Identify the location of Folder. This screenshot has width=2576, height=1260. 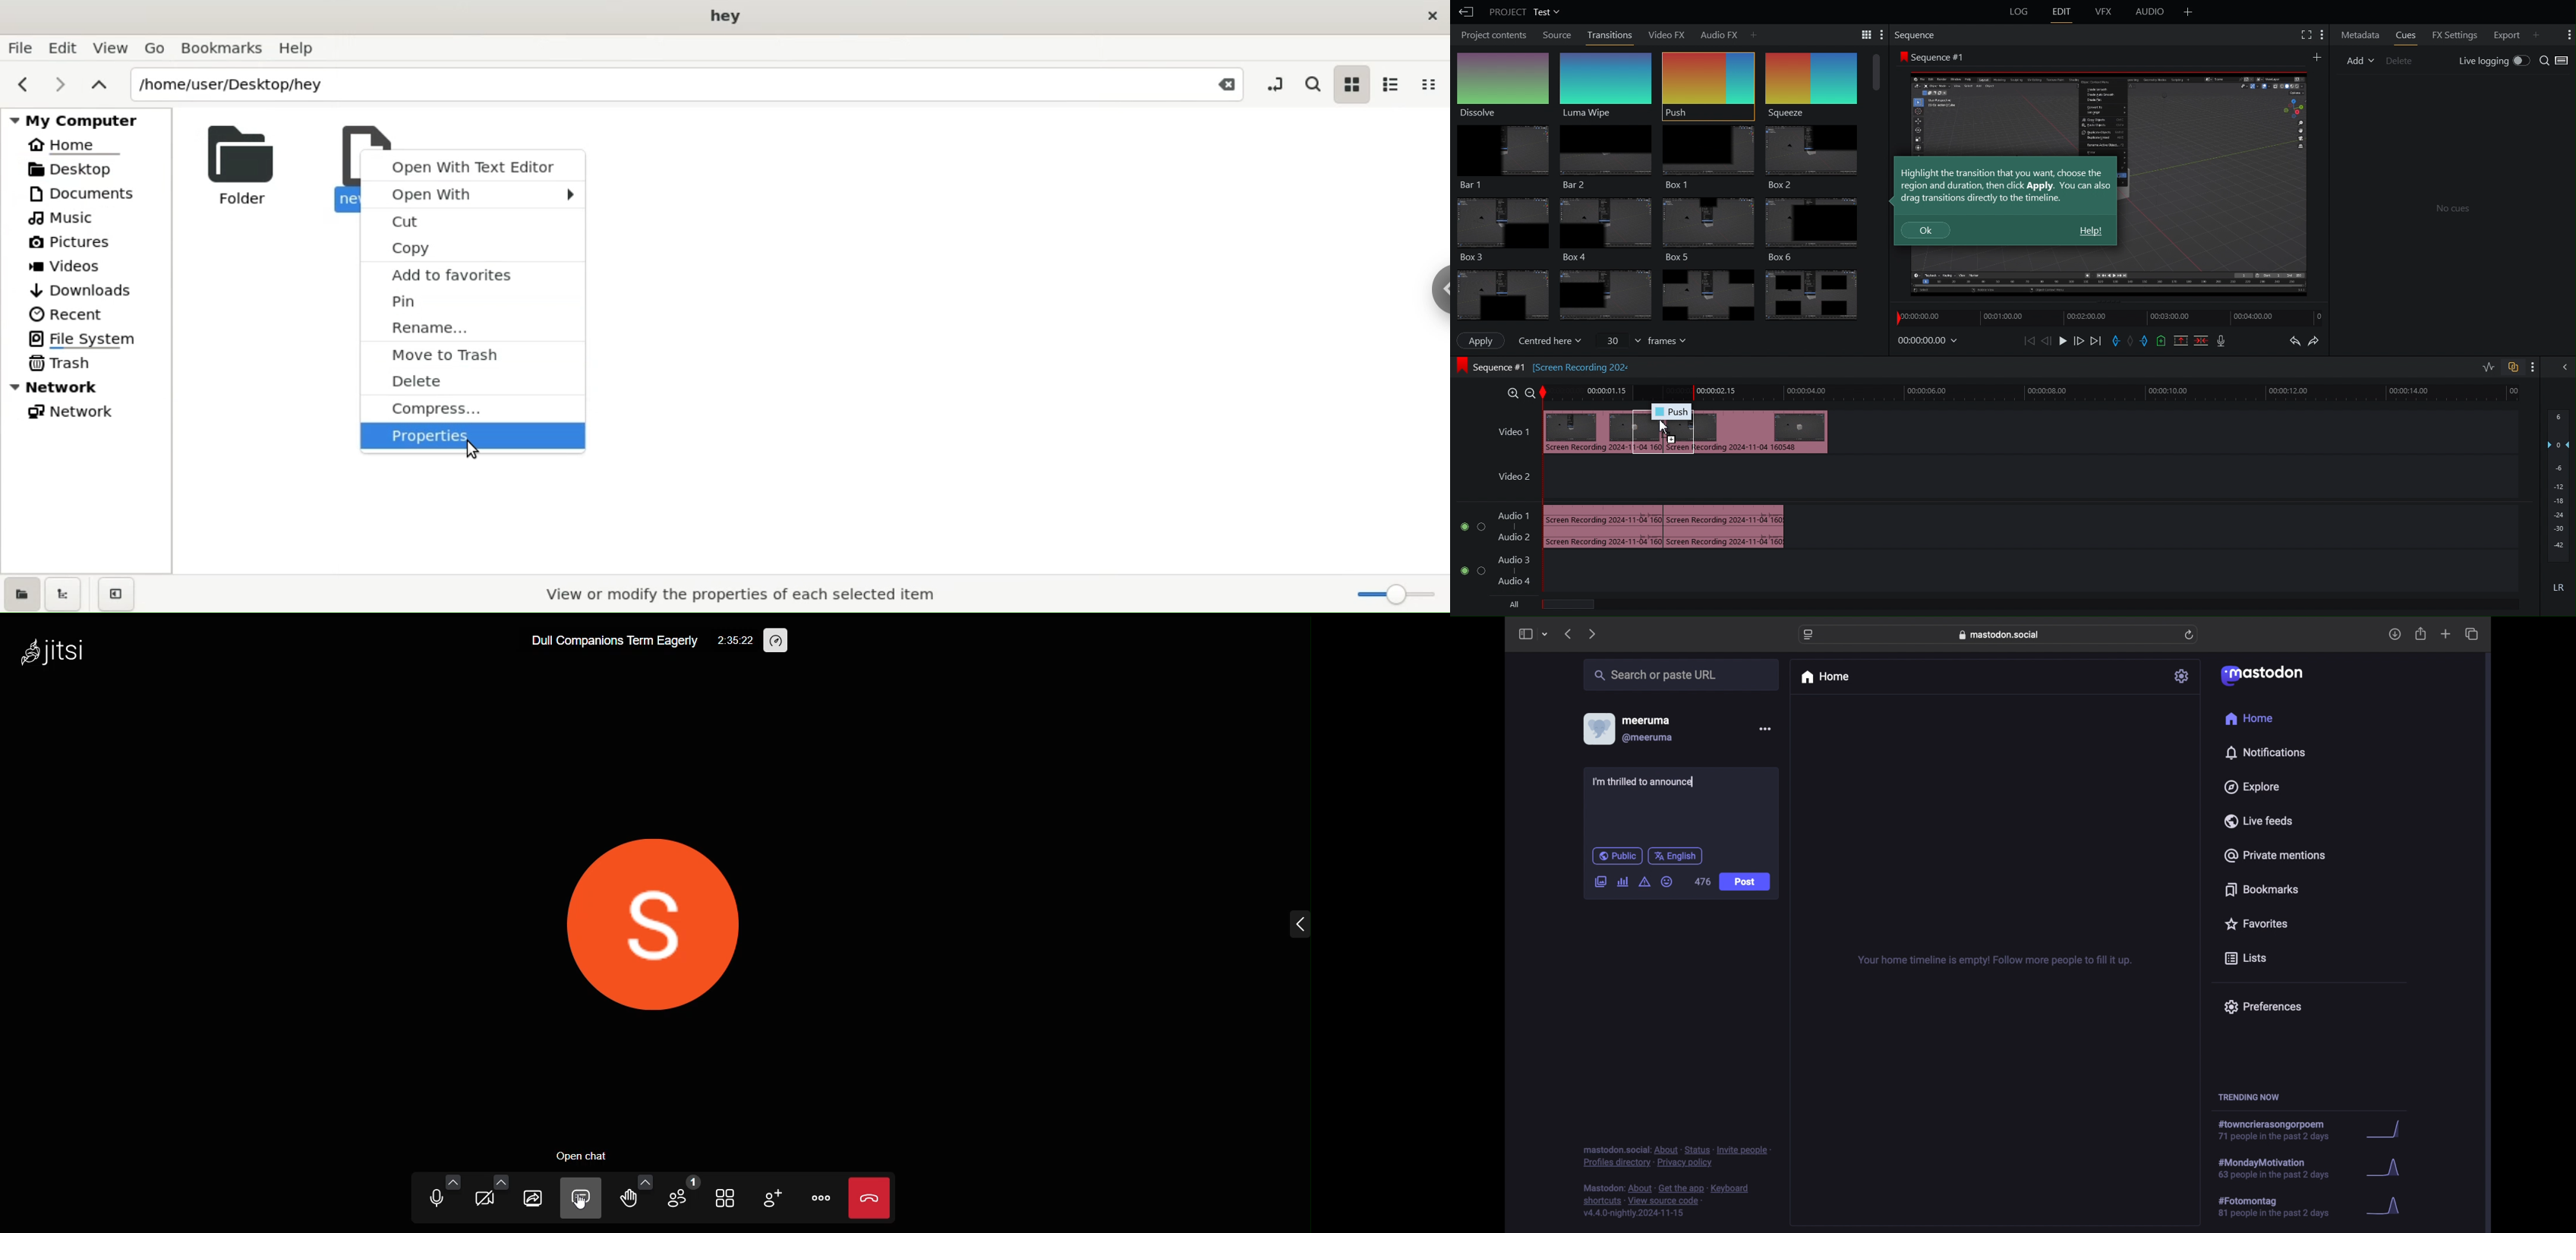
(236, 164).